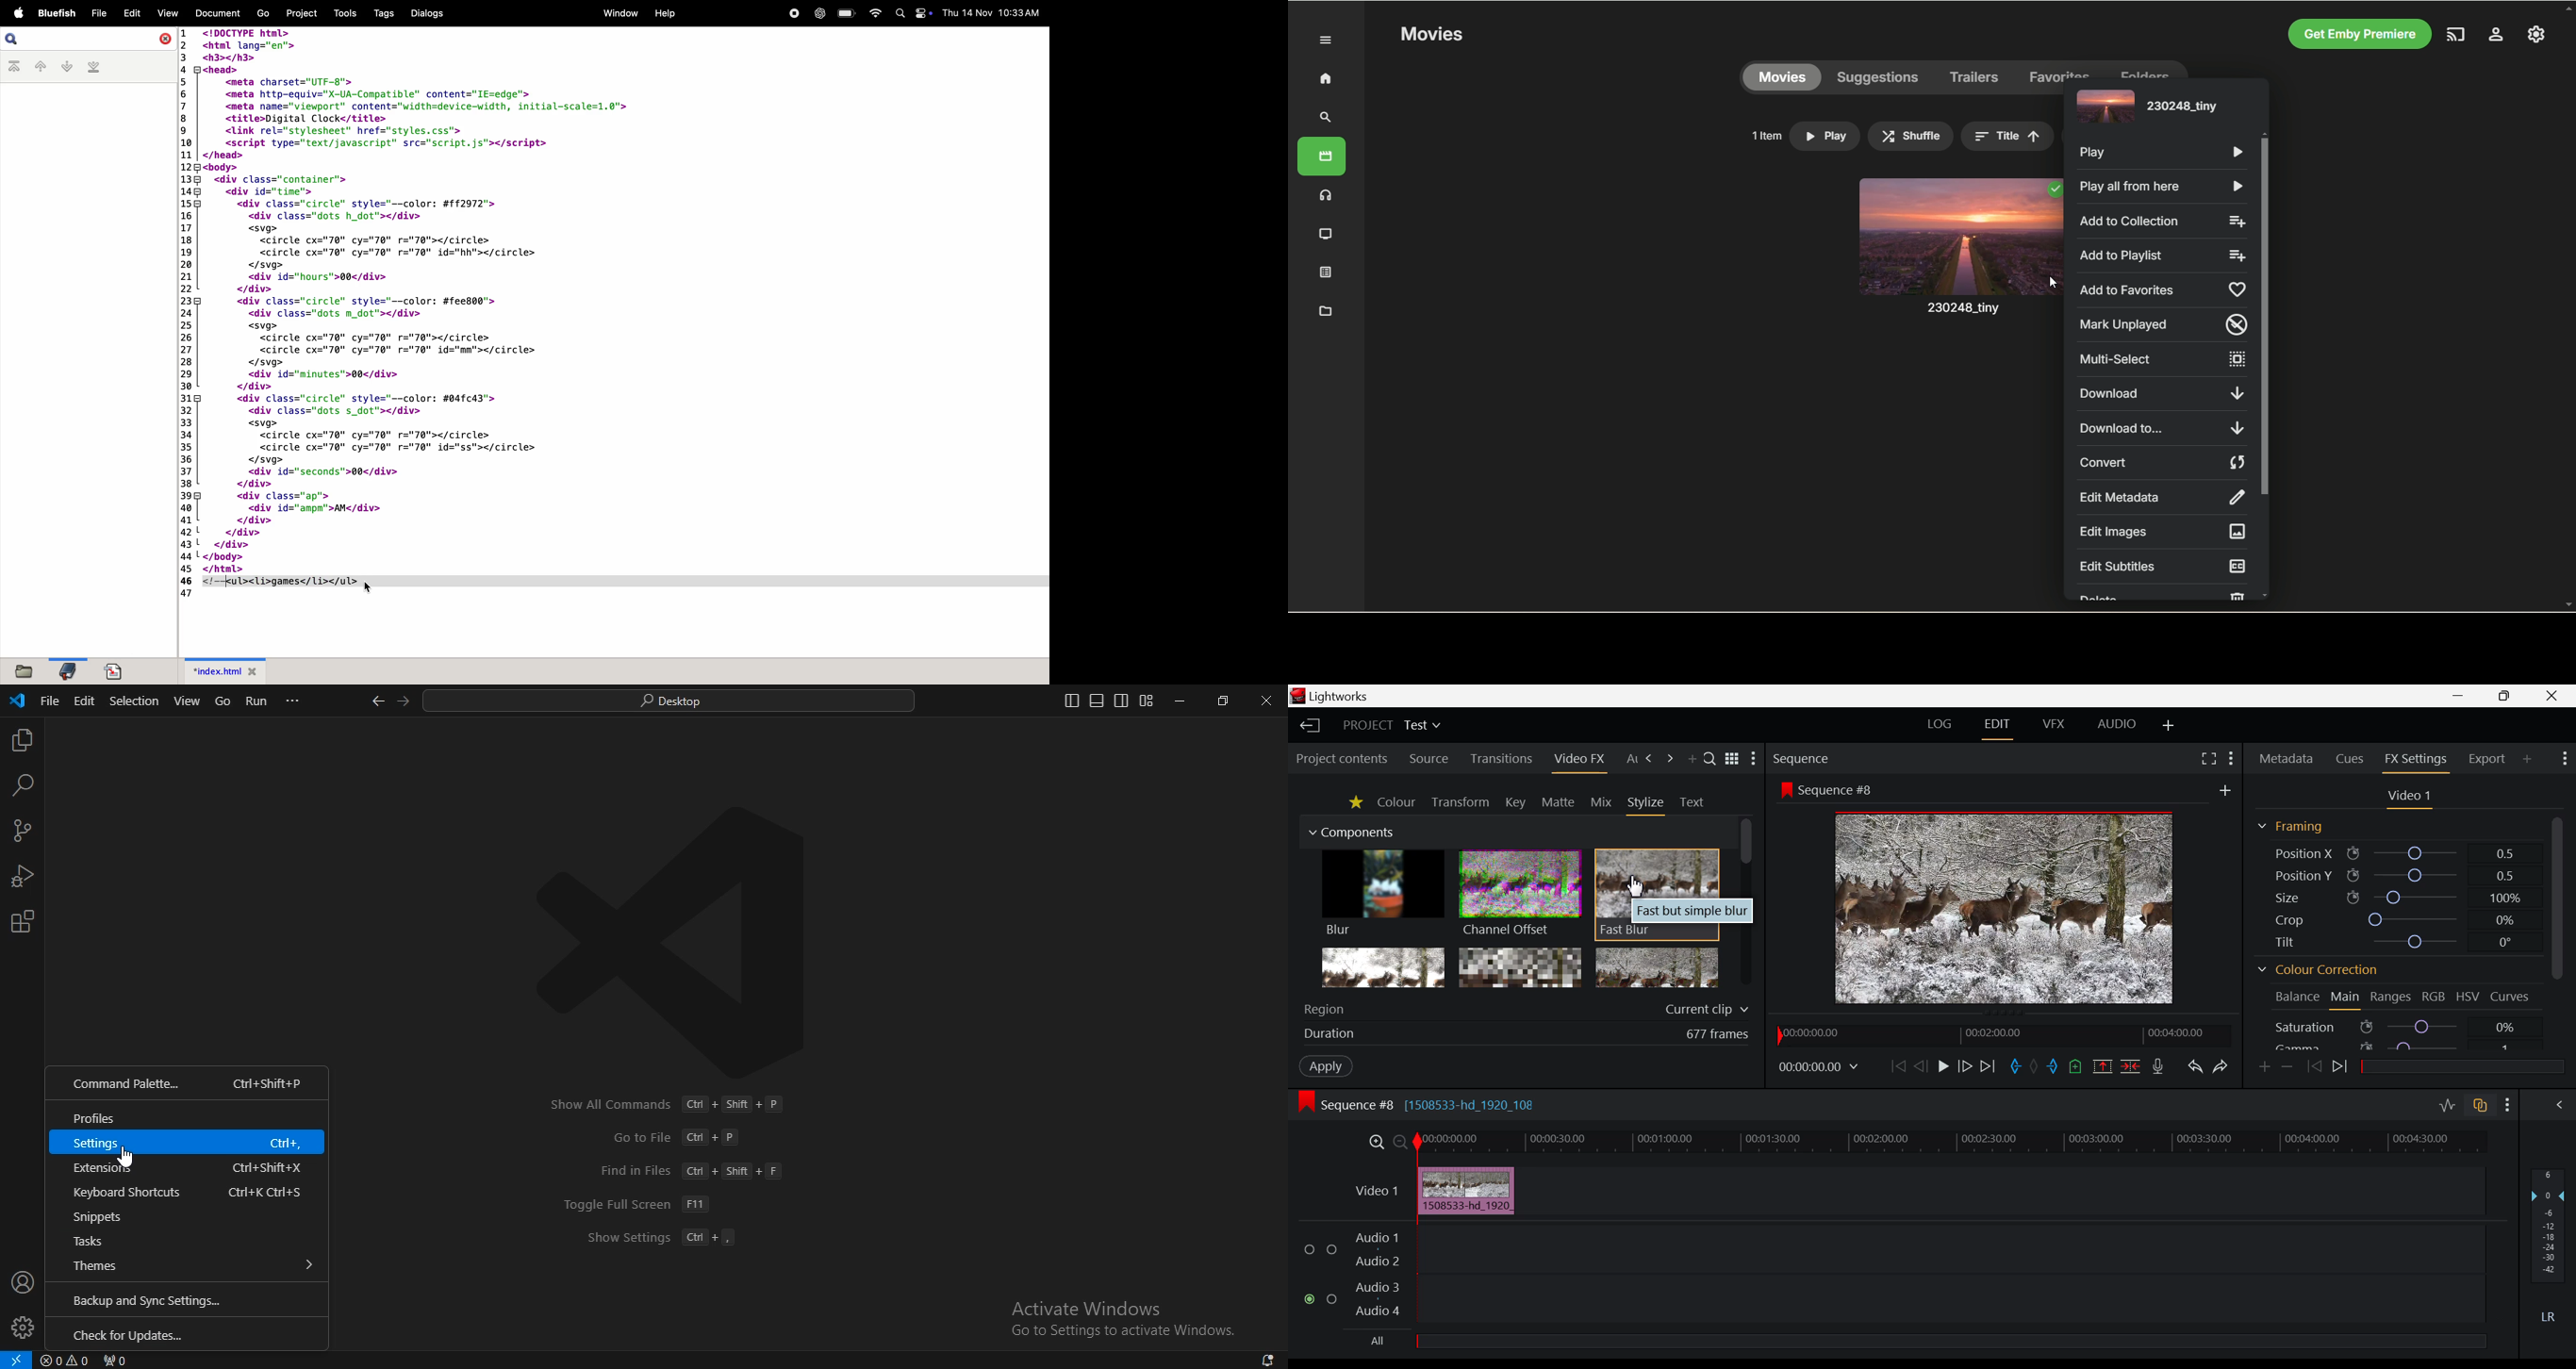 The width and height of the screenshot is (2576, 1372). Describe the element at coordinates (2222, 1068) in the screenshot. I see `Redo` at that location.